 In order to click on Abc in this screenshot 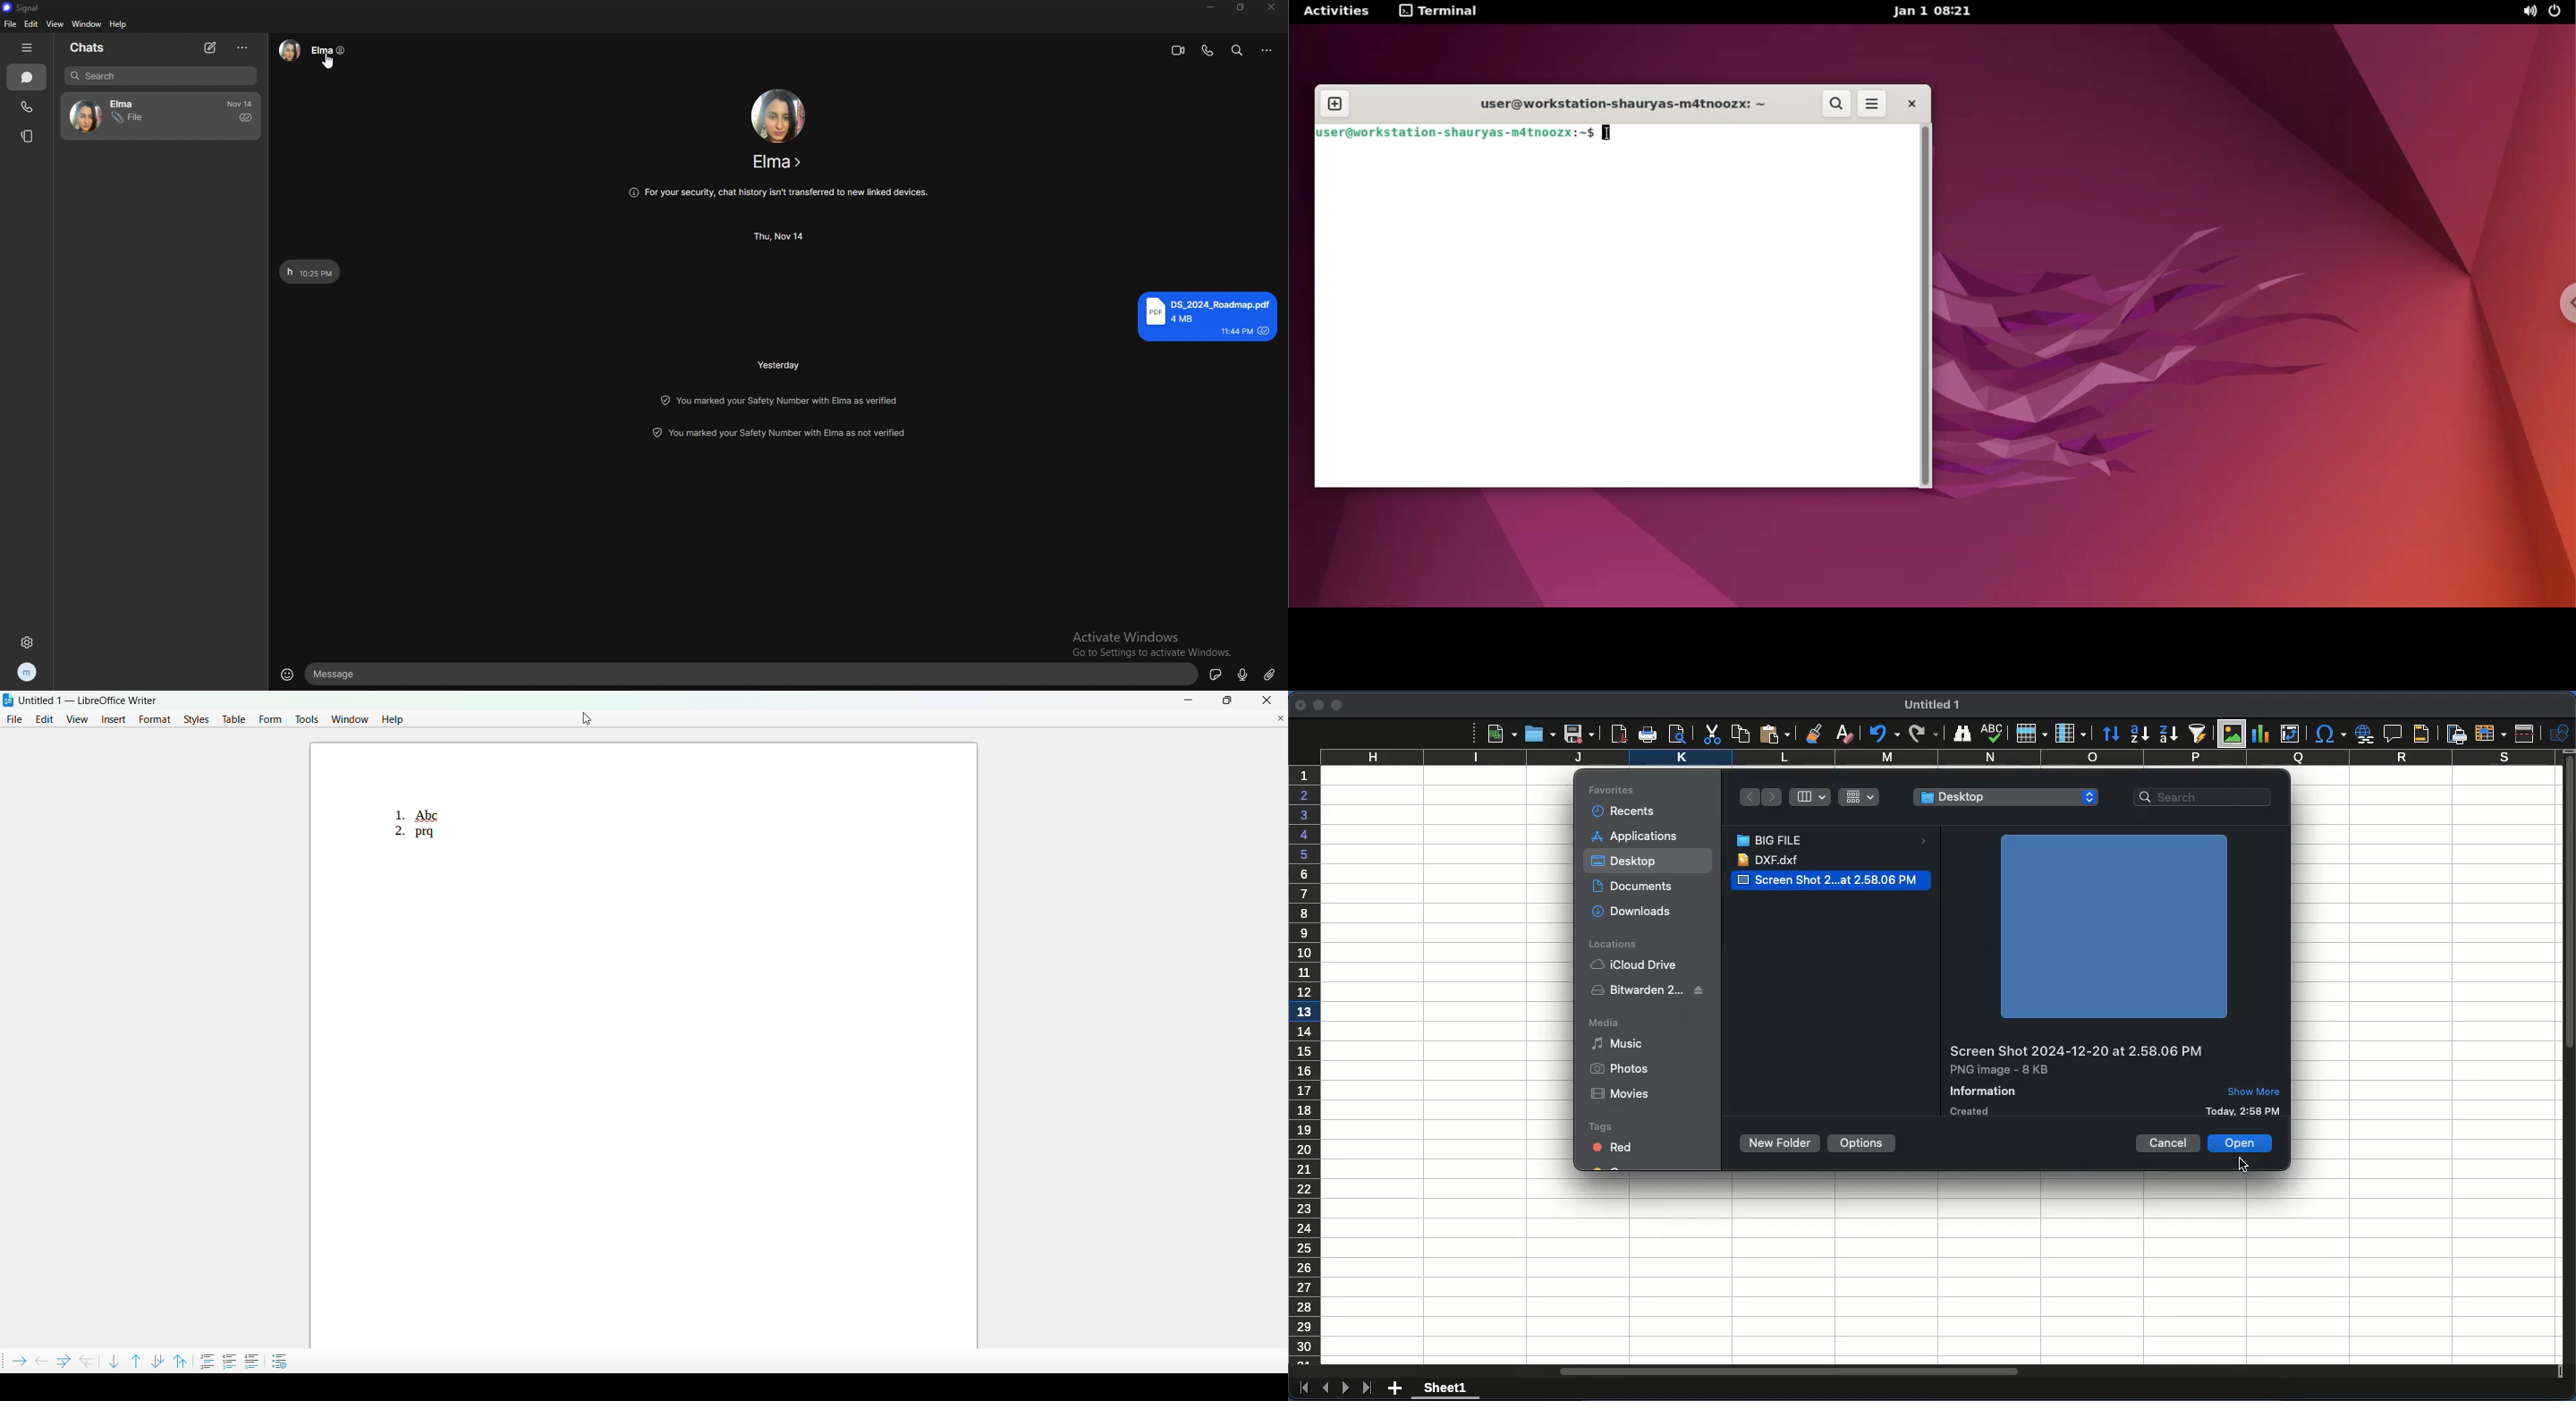, I will do `click(437, 813)`.